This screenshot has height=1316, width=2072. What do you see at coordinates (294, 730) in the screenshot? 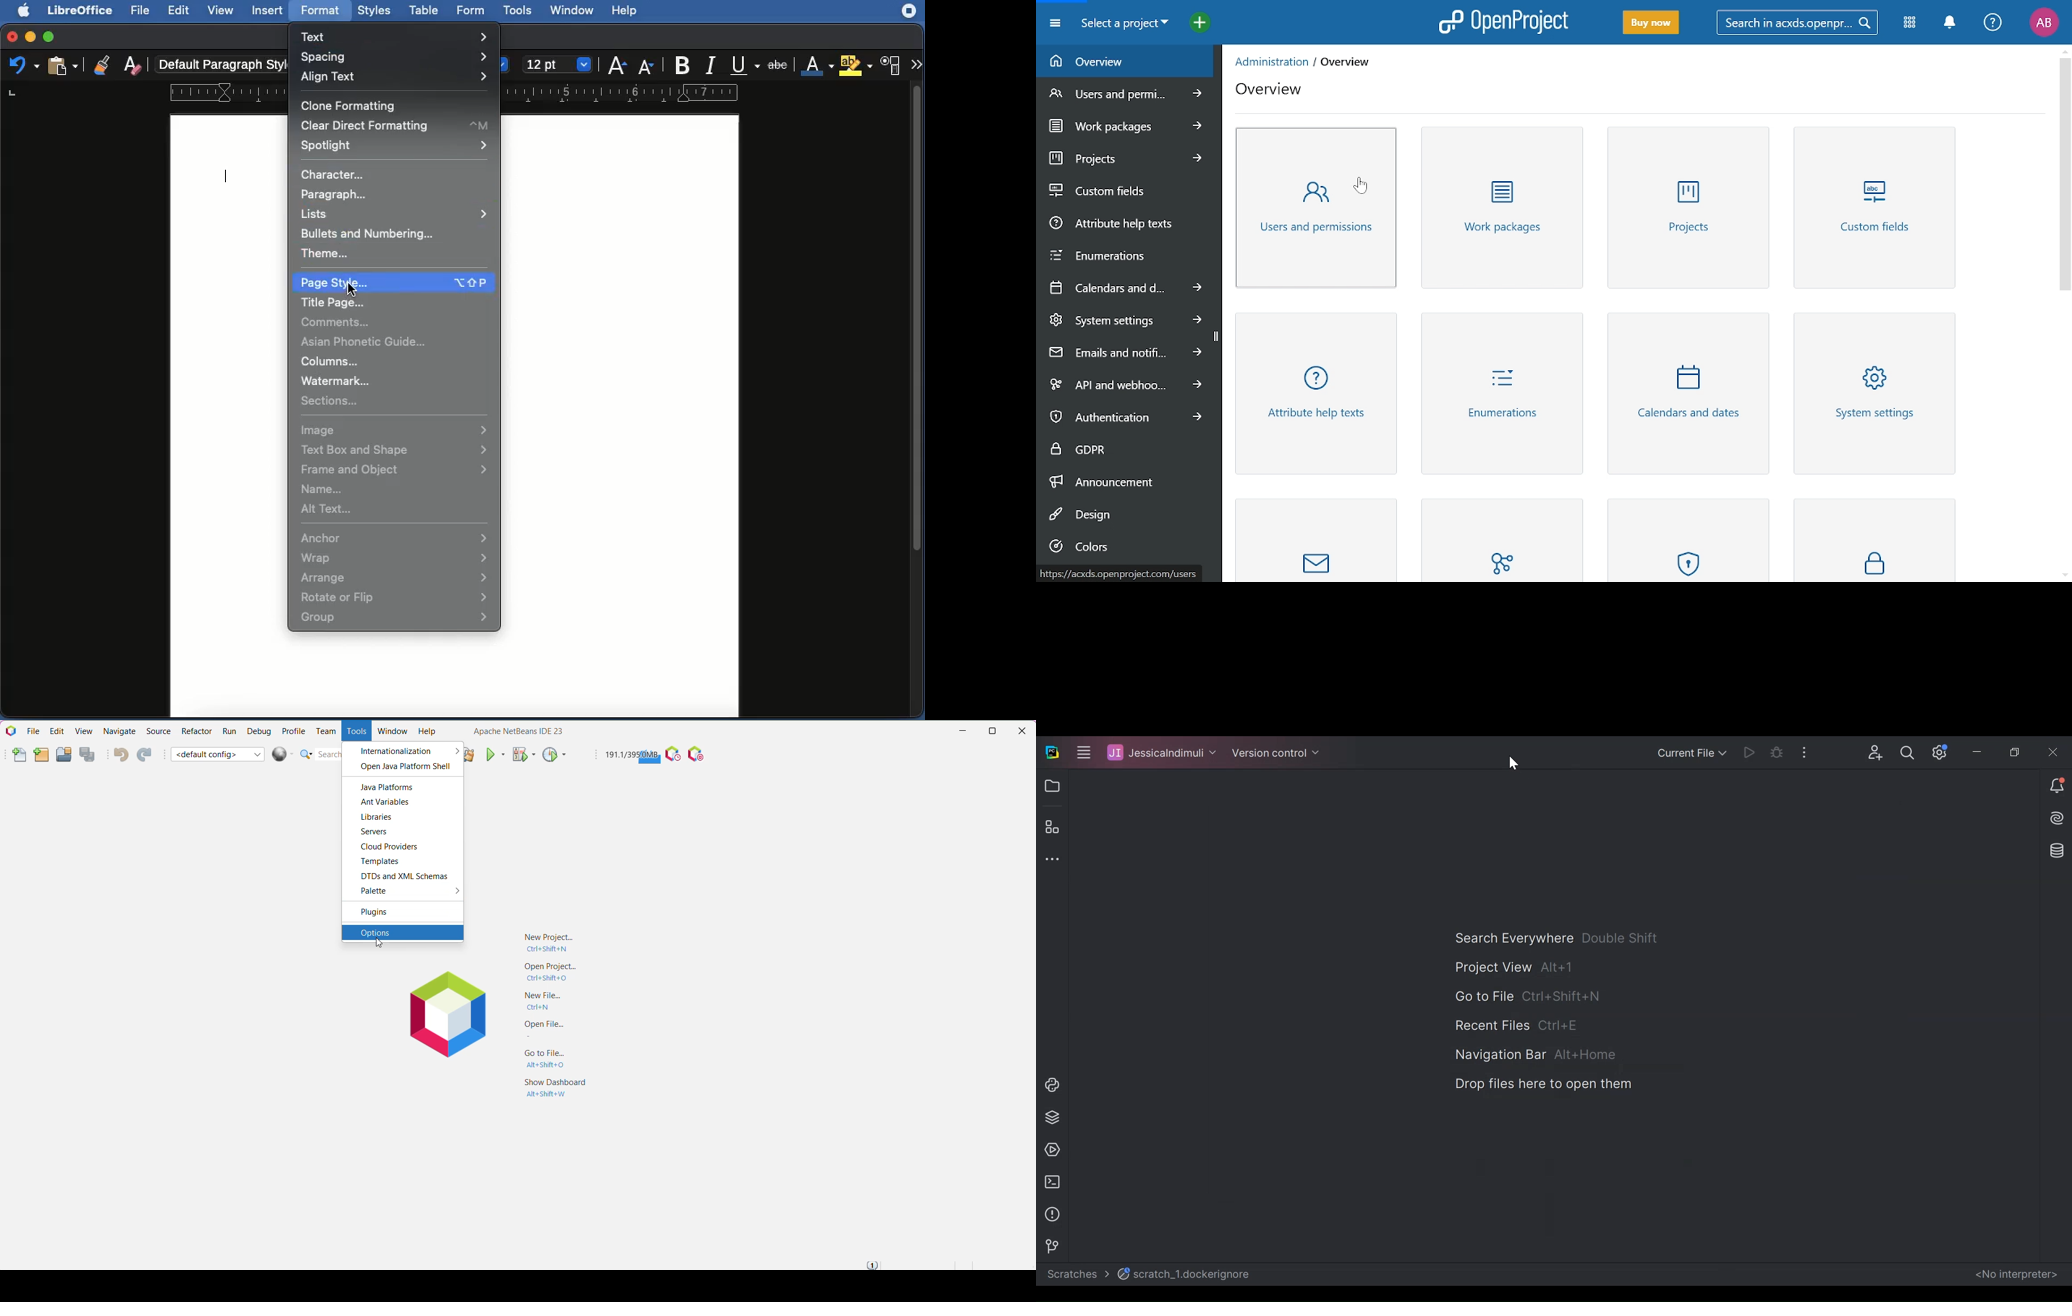
I see `Profile` at bounding box center [294, 730].